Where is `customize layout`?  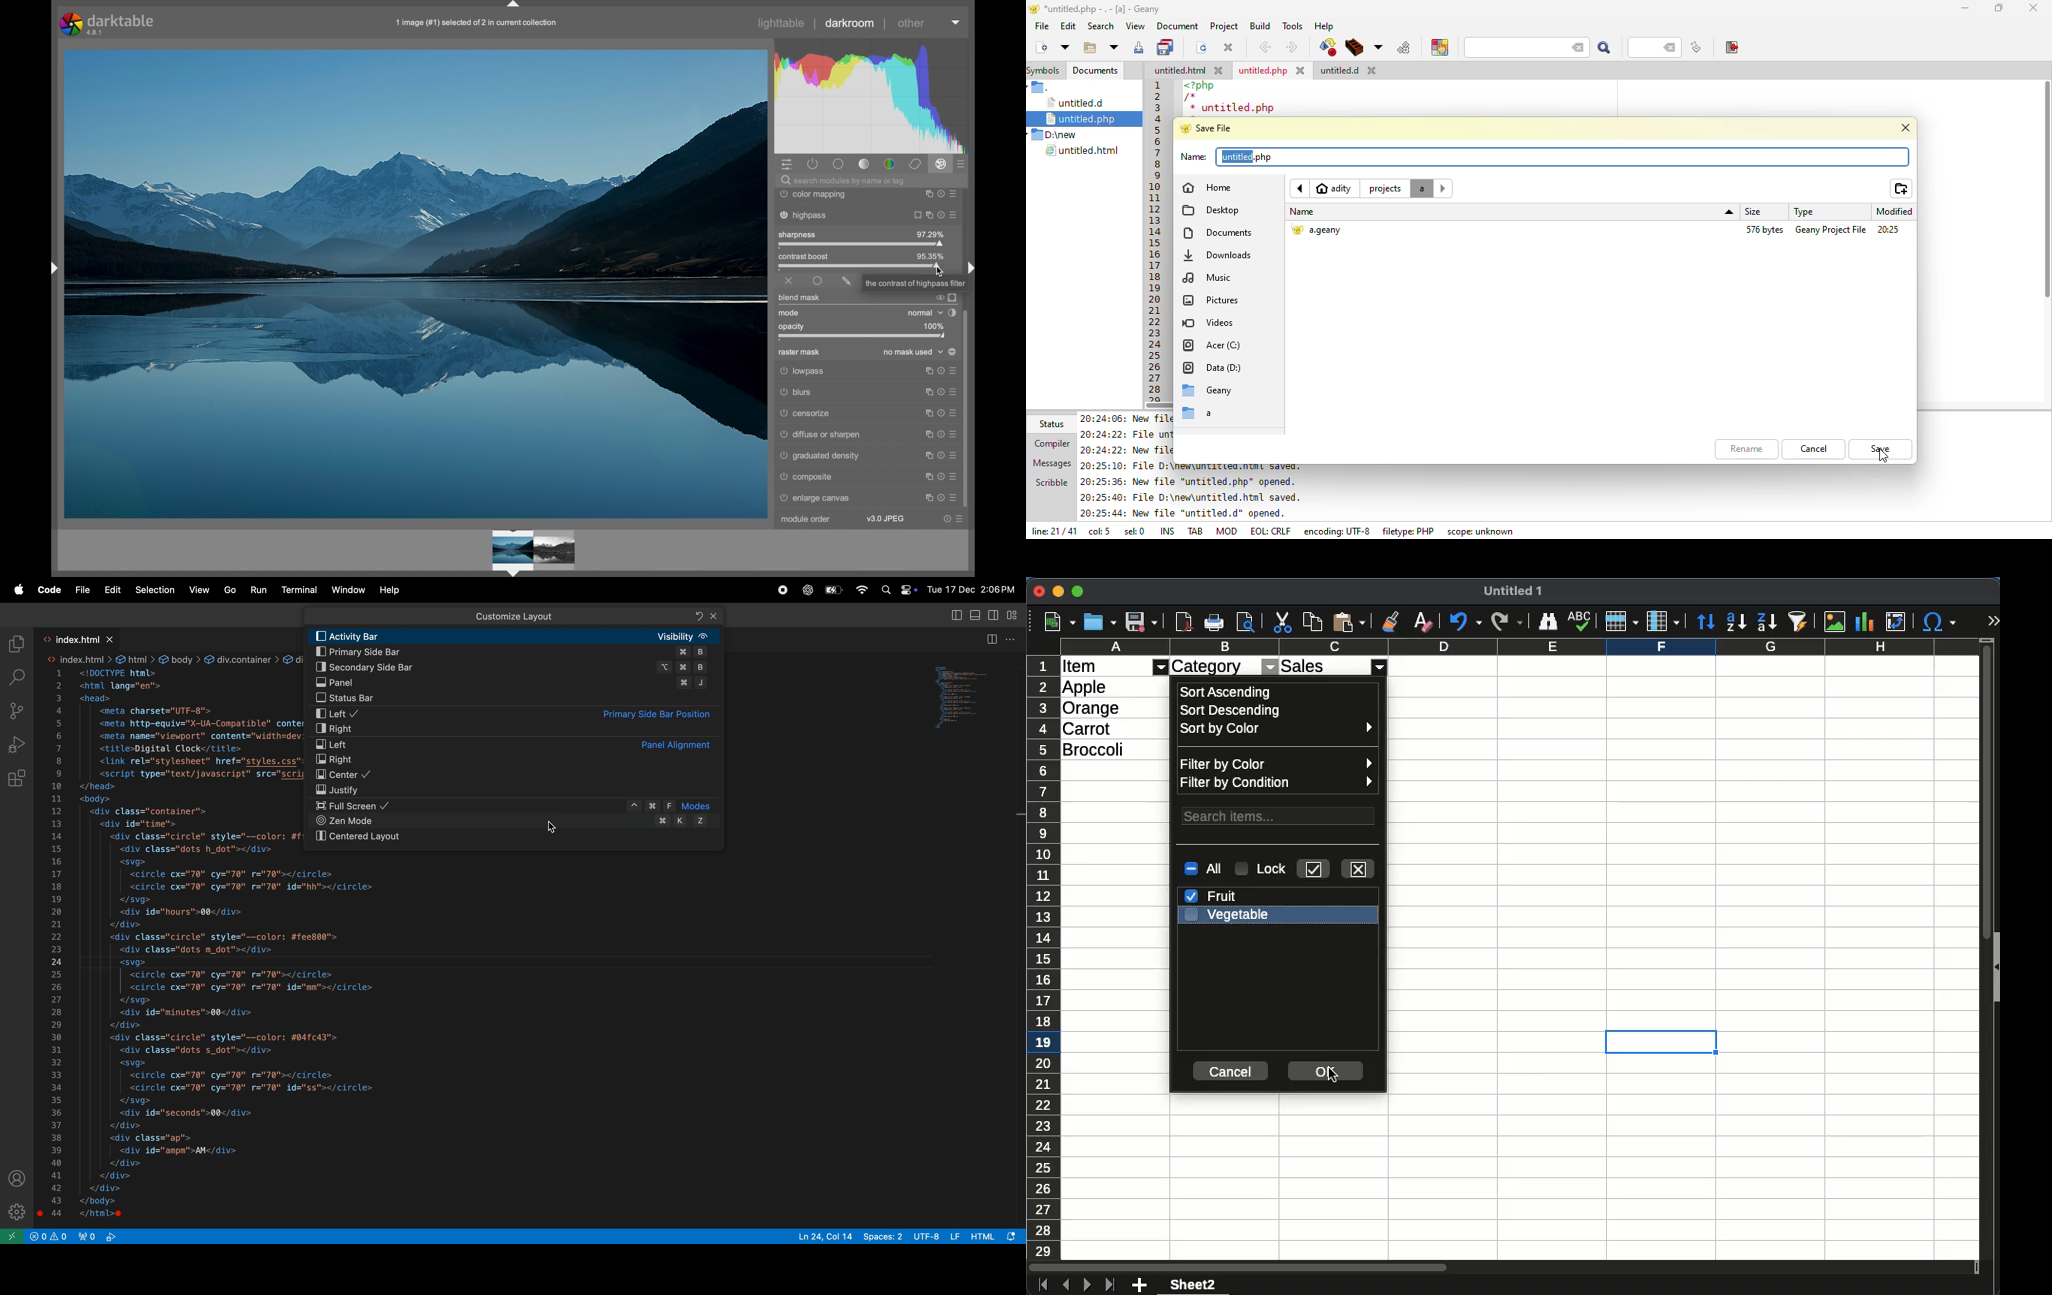
customize layout is located at coordinates (1014, 615).